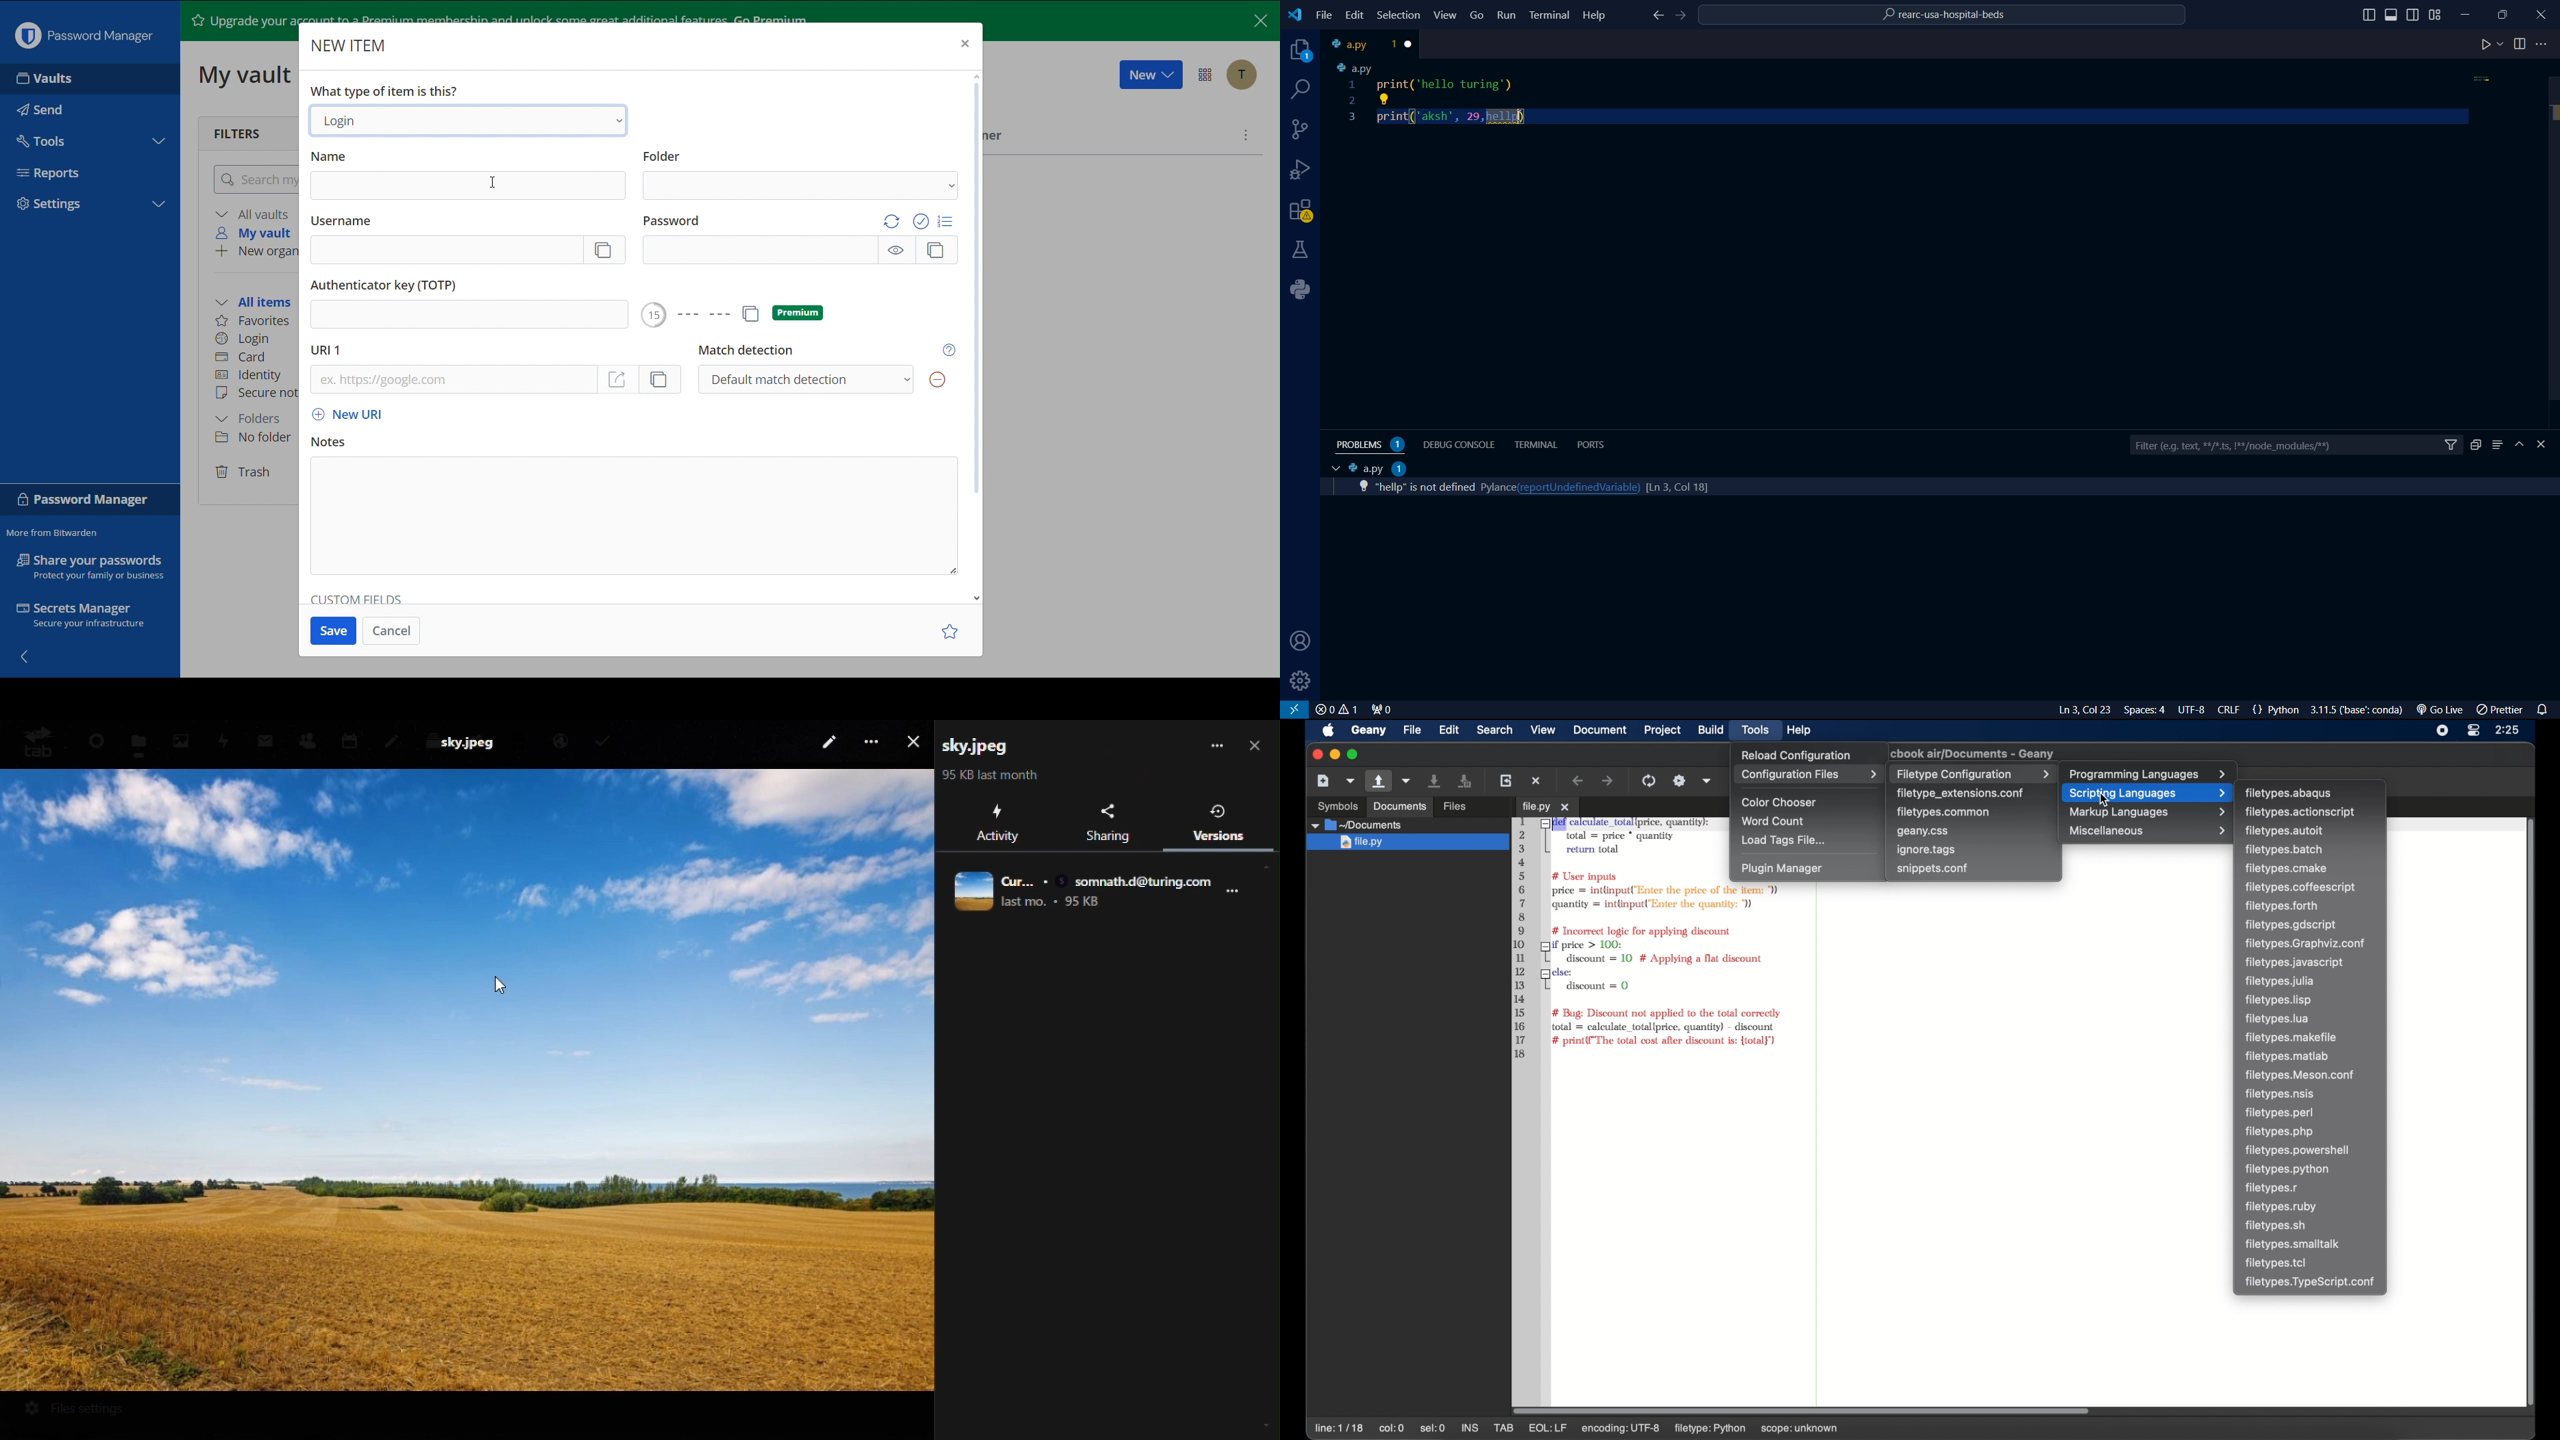 Image resolution: width=2576 pixels, height=1456 pixels. What do you see at coordinates (2287, 868) in the screenshot?
I see `filetypes` at bounding box center [2287, 868].